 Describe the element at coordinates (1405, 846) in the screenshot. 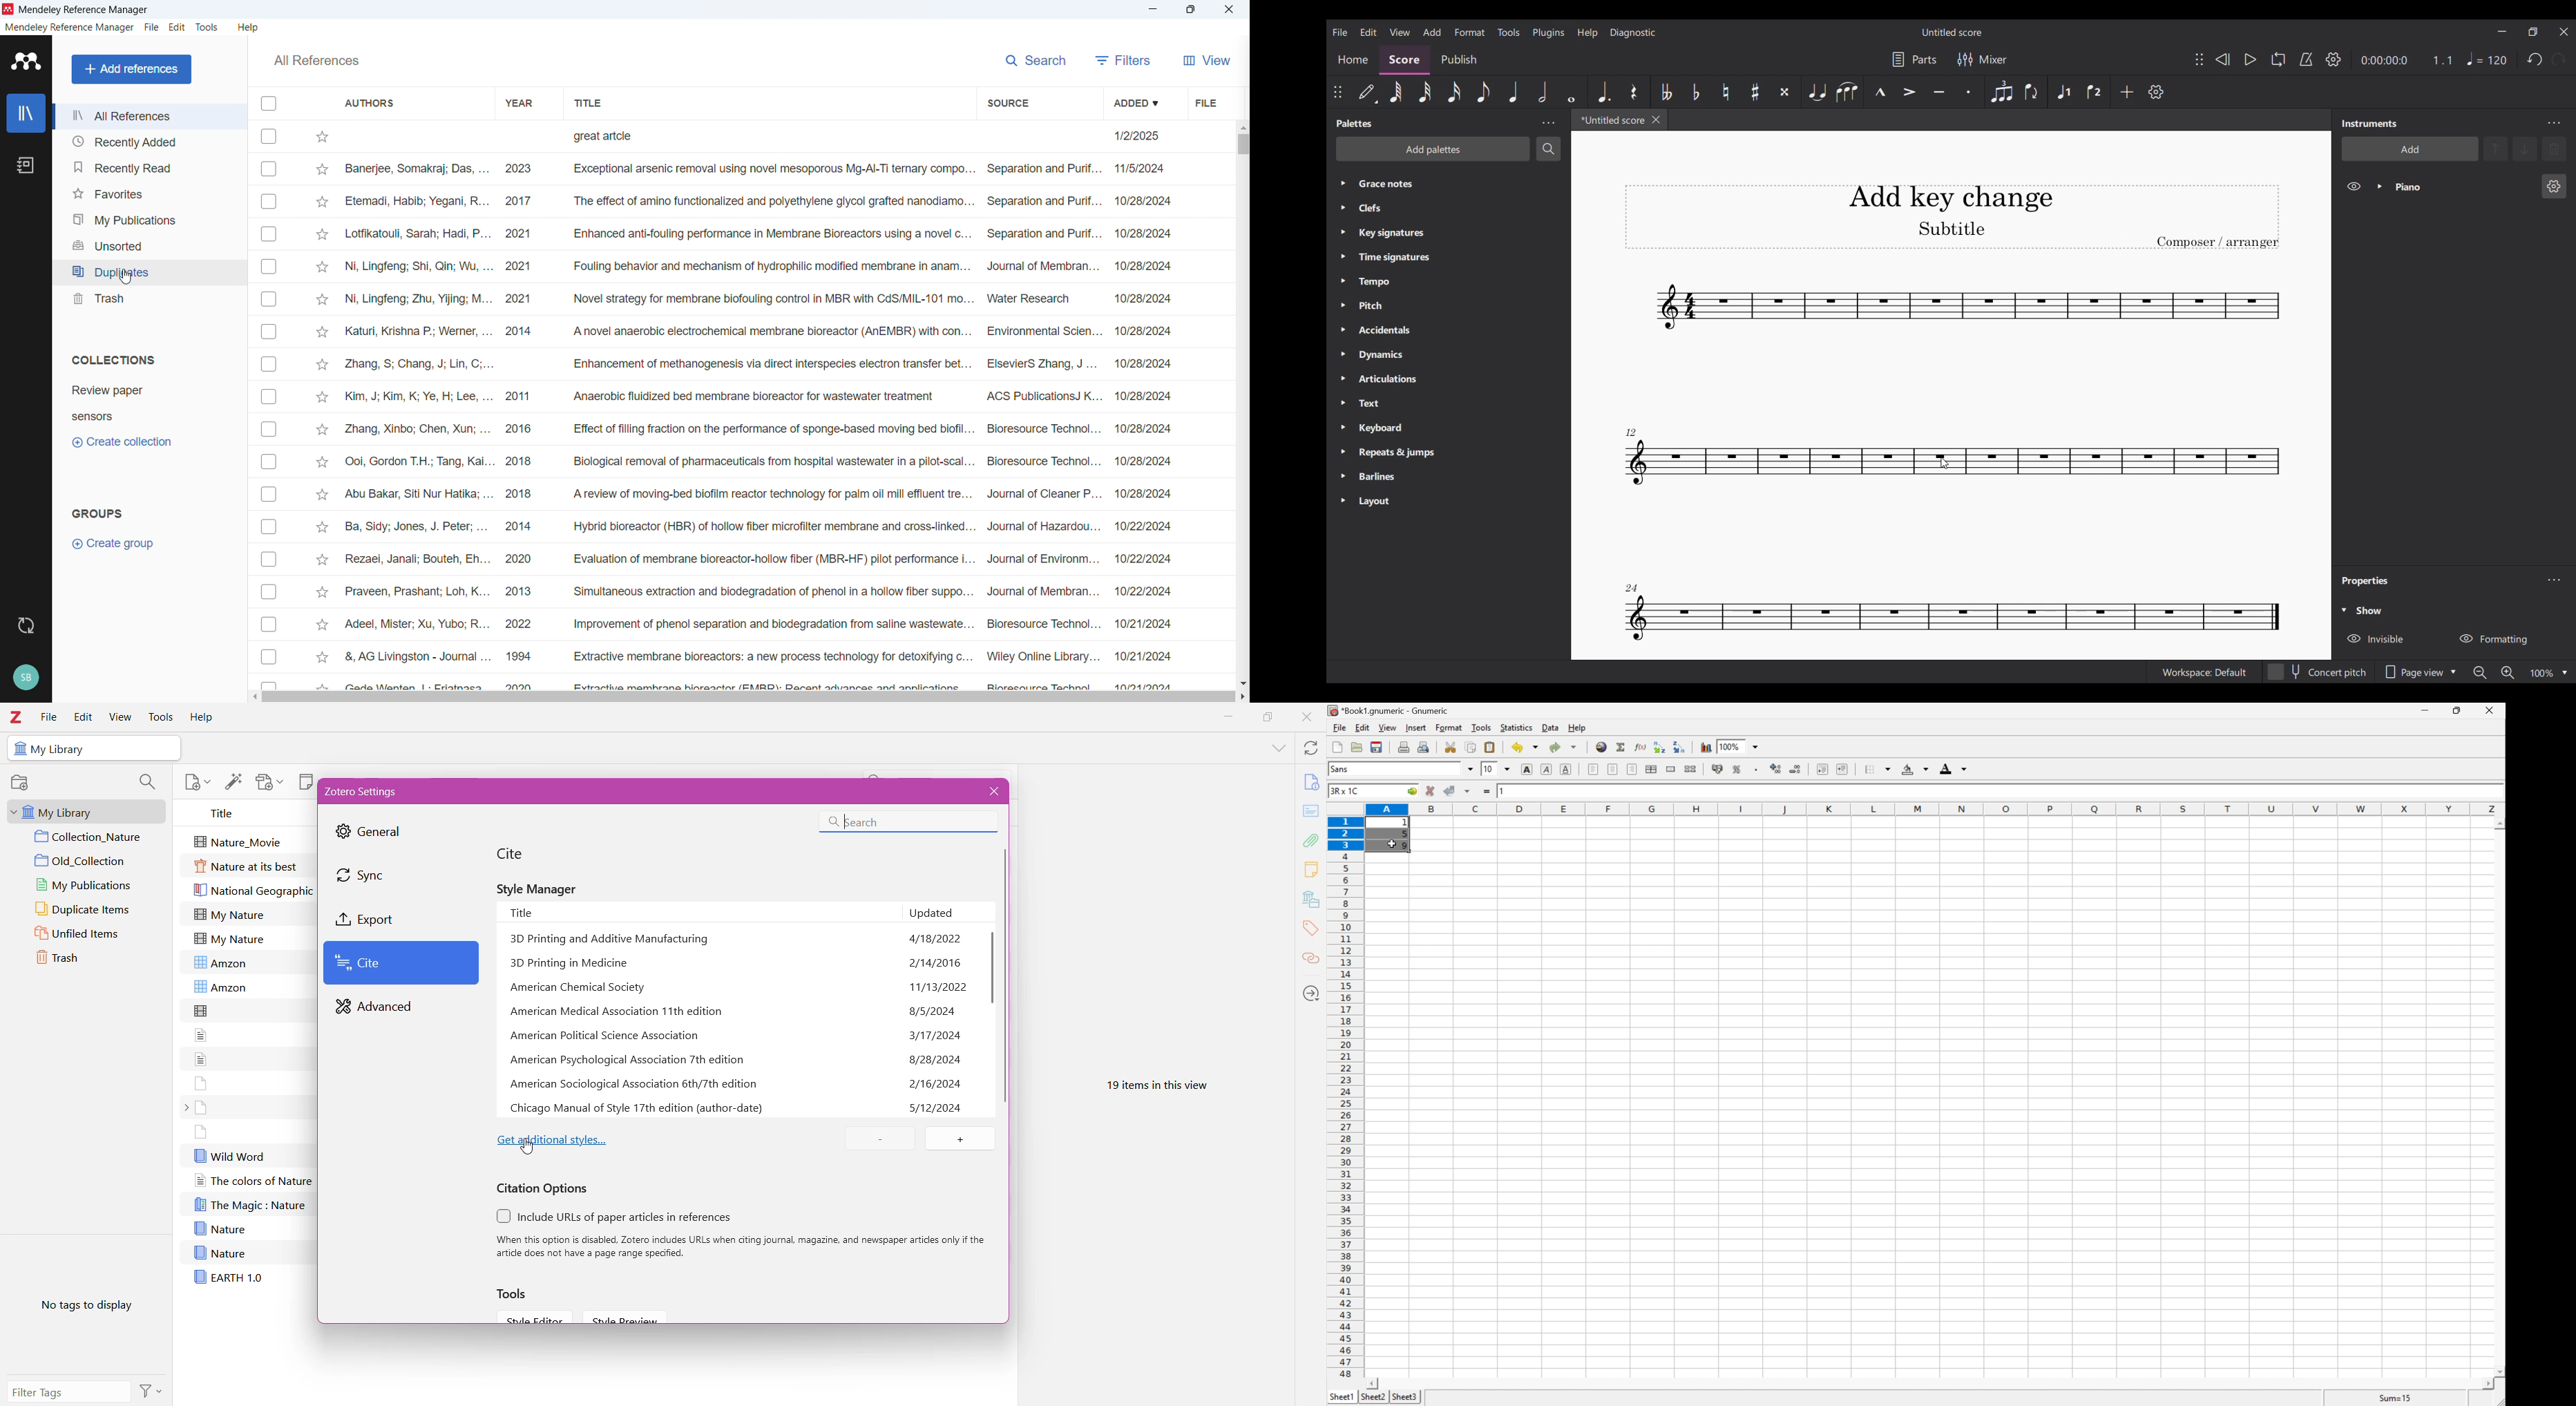

I see `9` at that location.